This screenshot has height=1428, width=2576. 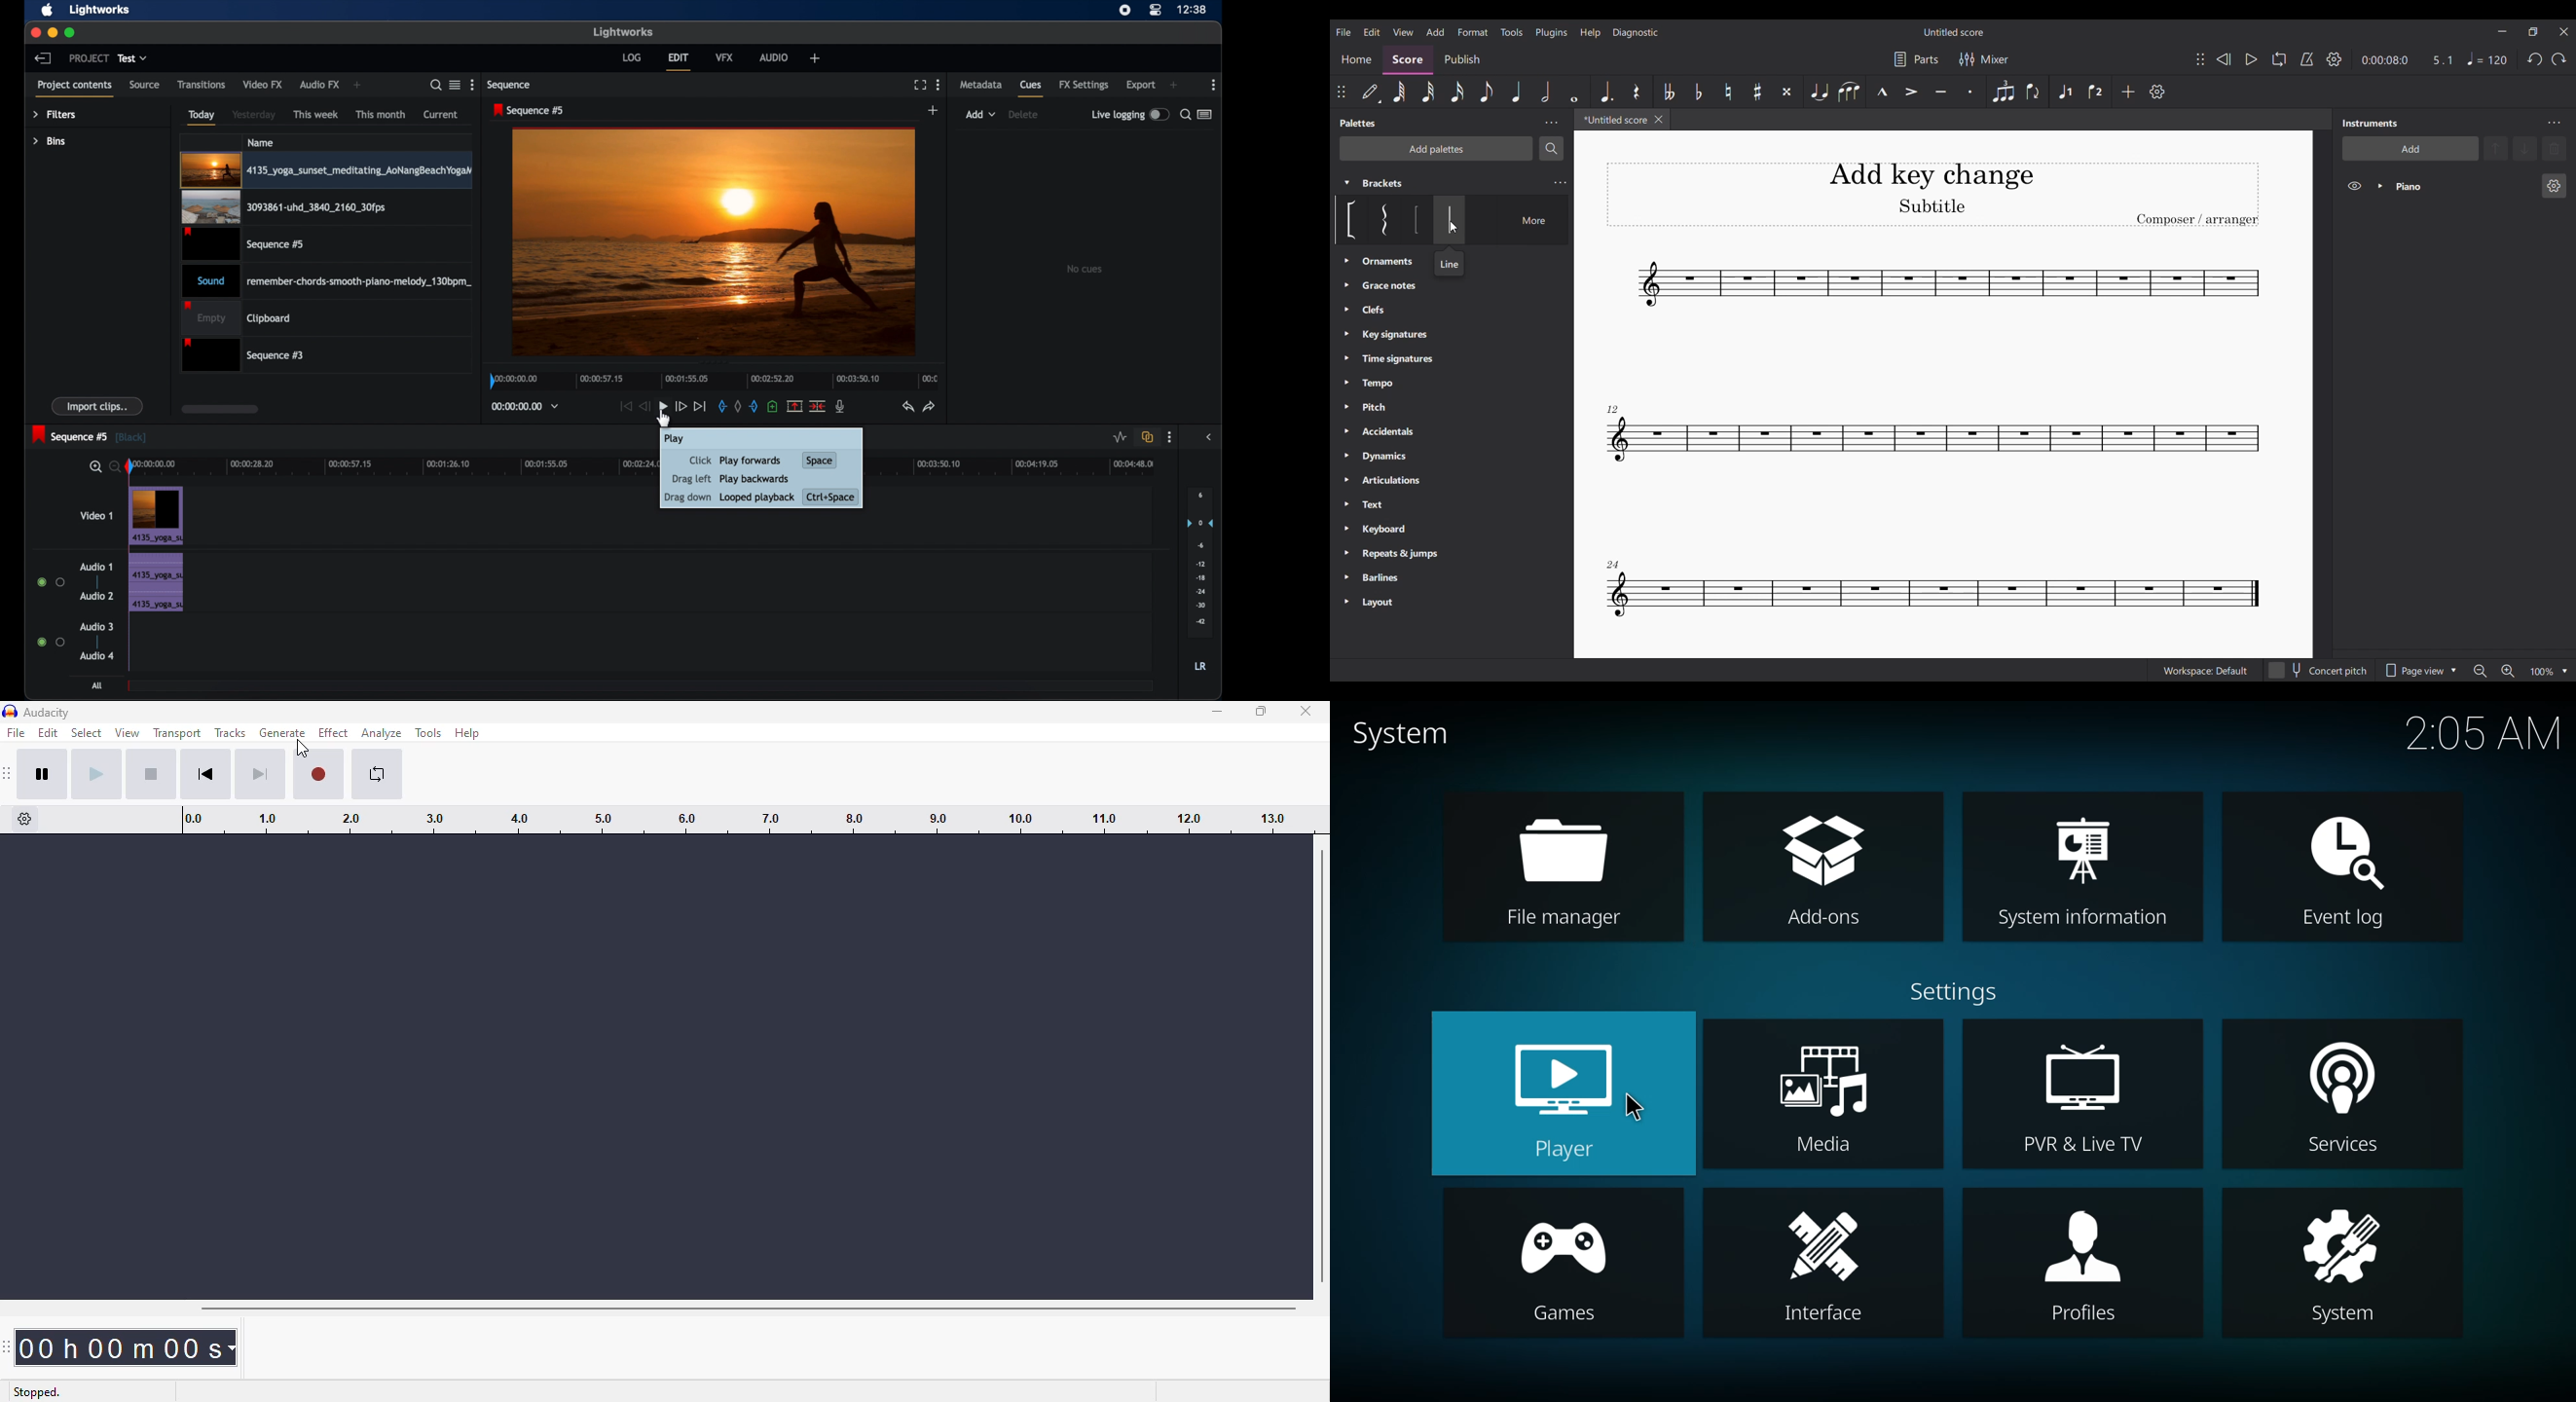 I want to click on sequence 3, so click(x=247, y=356).